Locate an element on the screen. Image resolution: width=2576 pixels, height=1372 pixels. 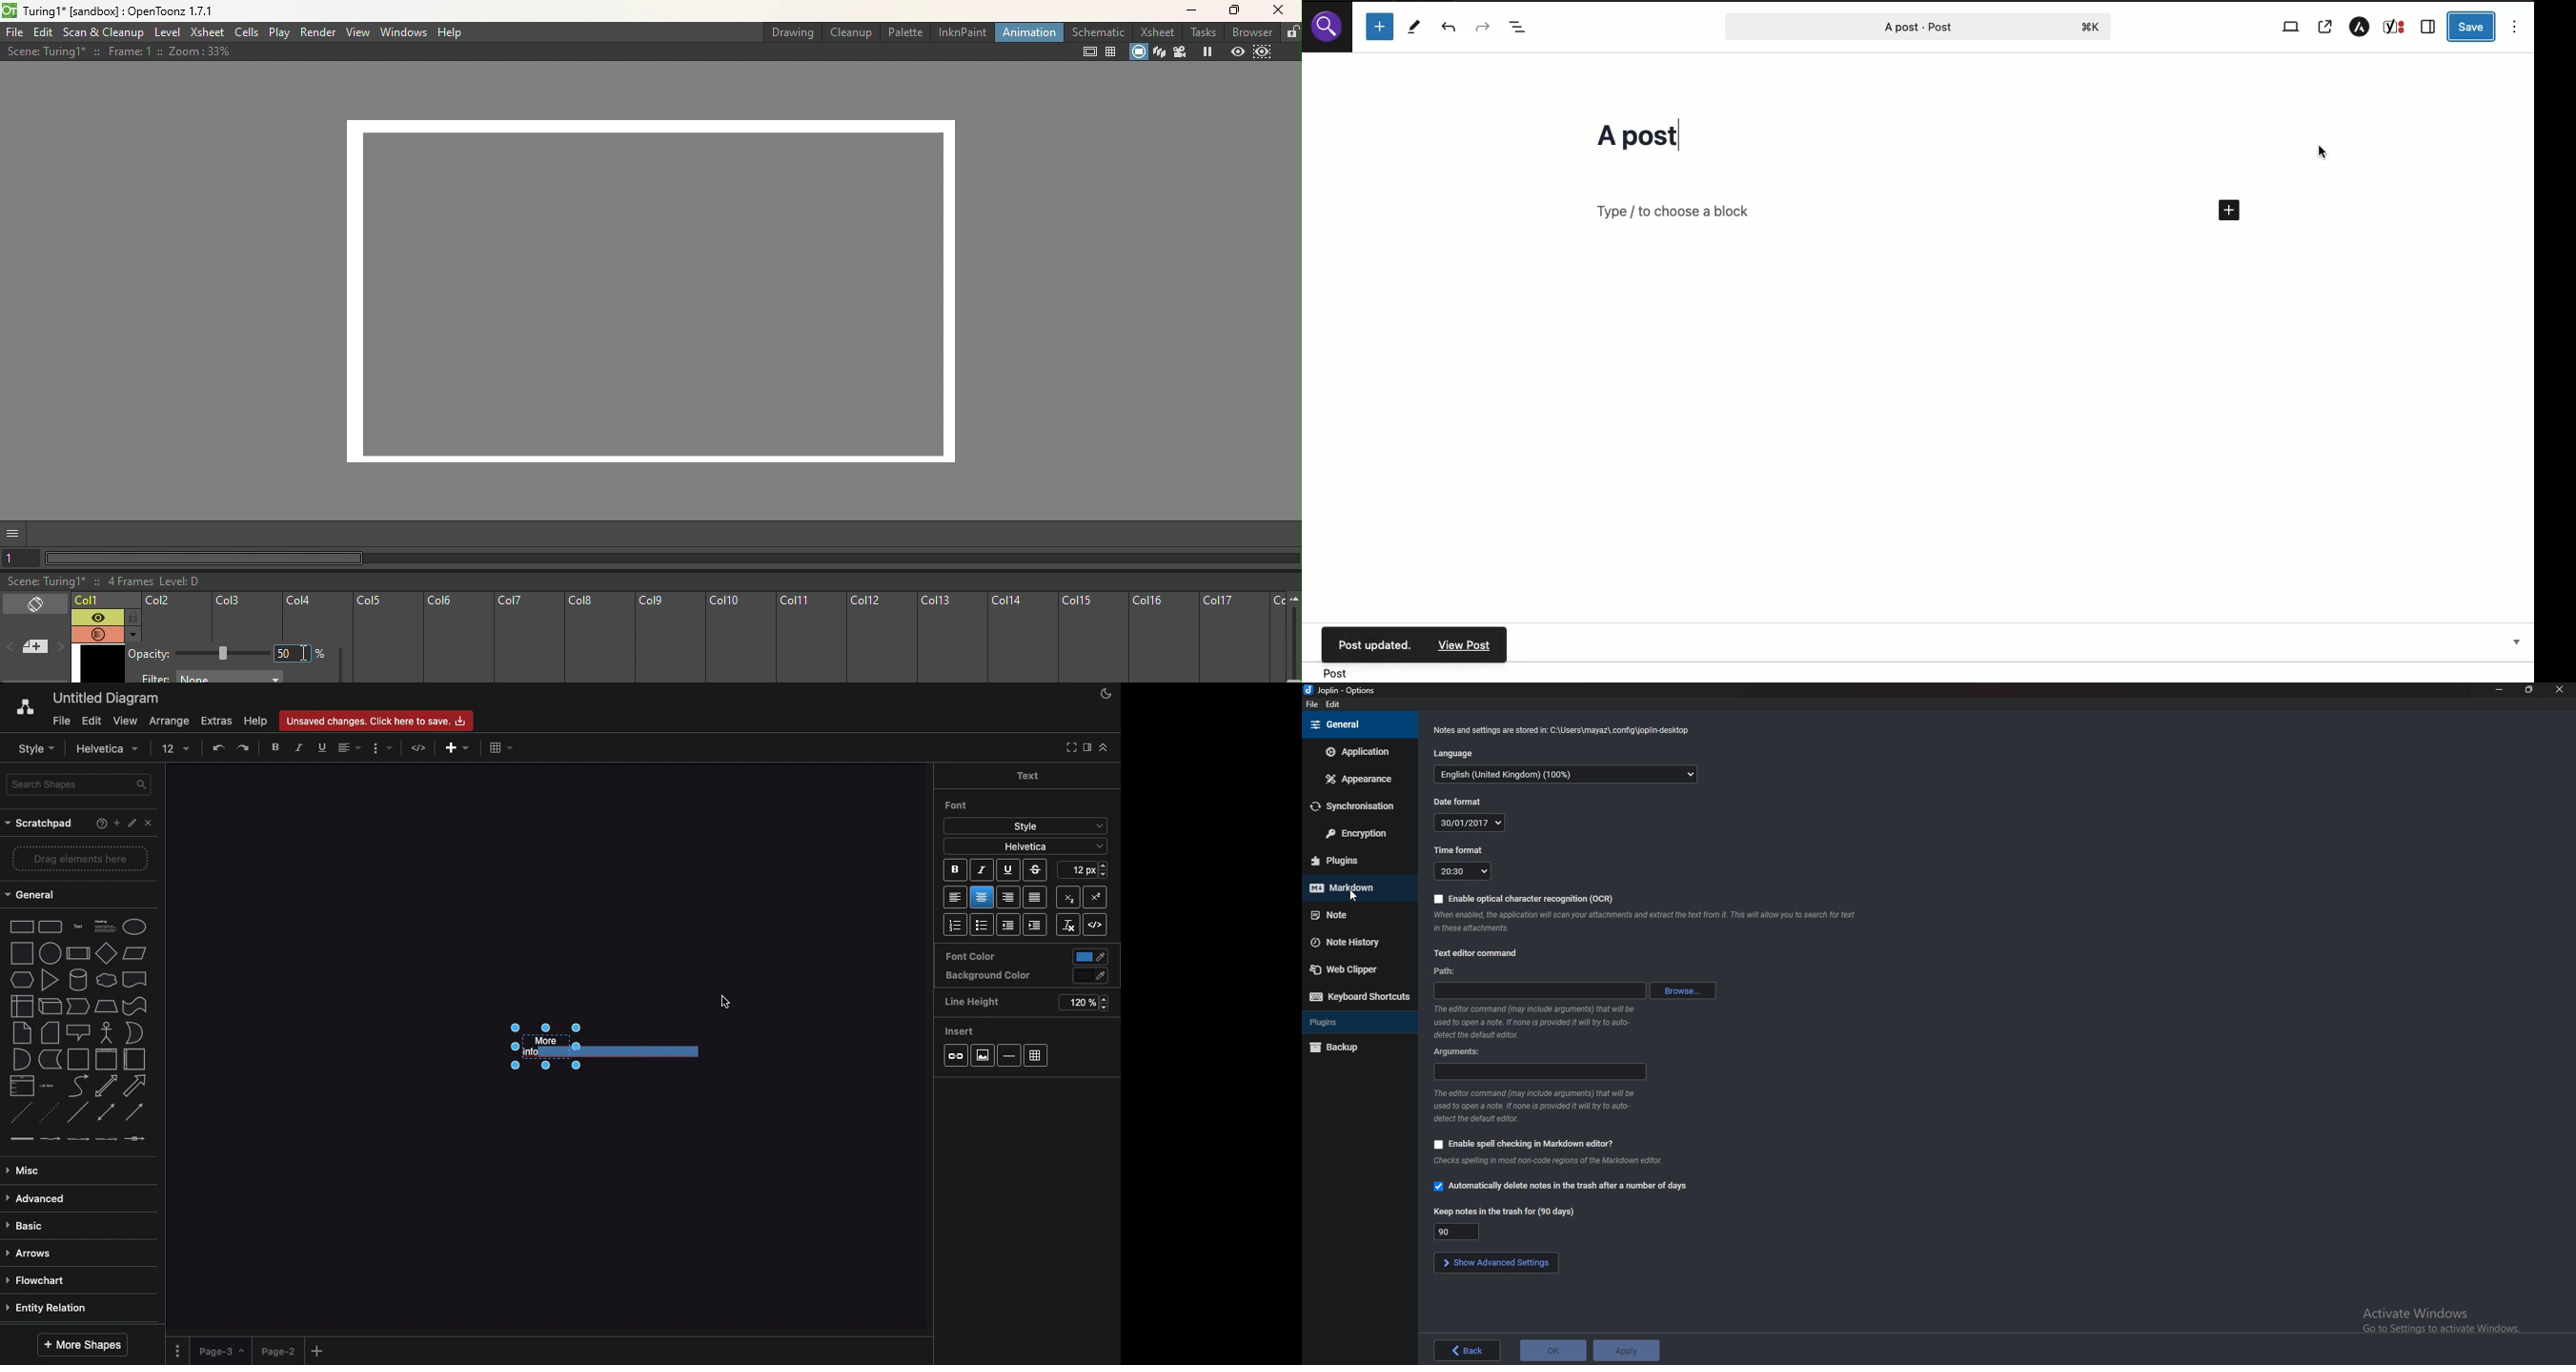
Automatically delete notes is located at coordinates (1565, 1184).